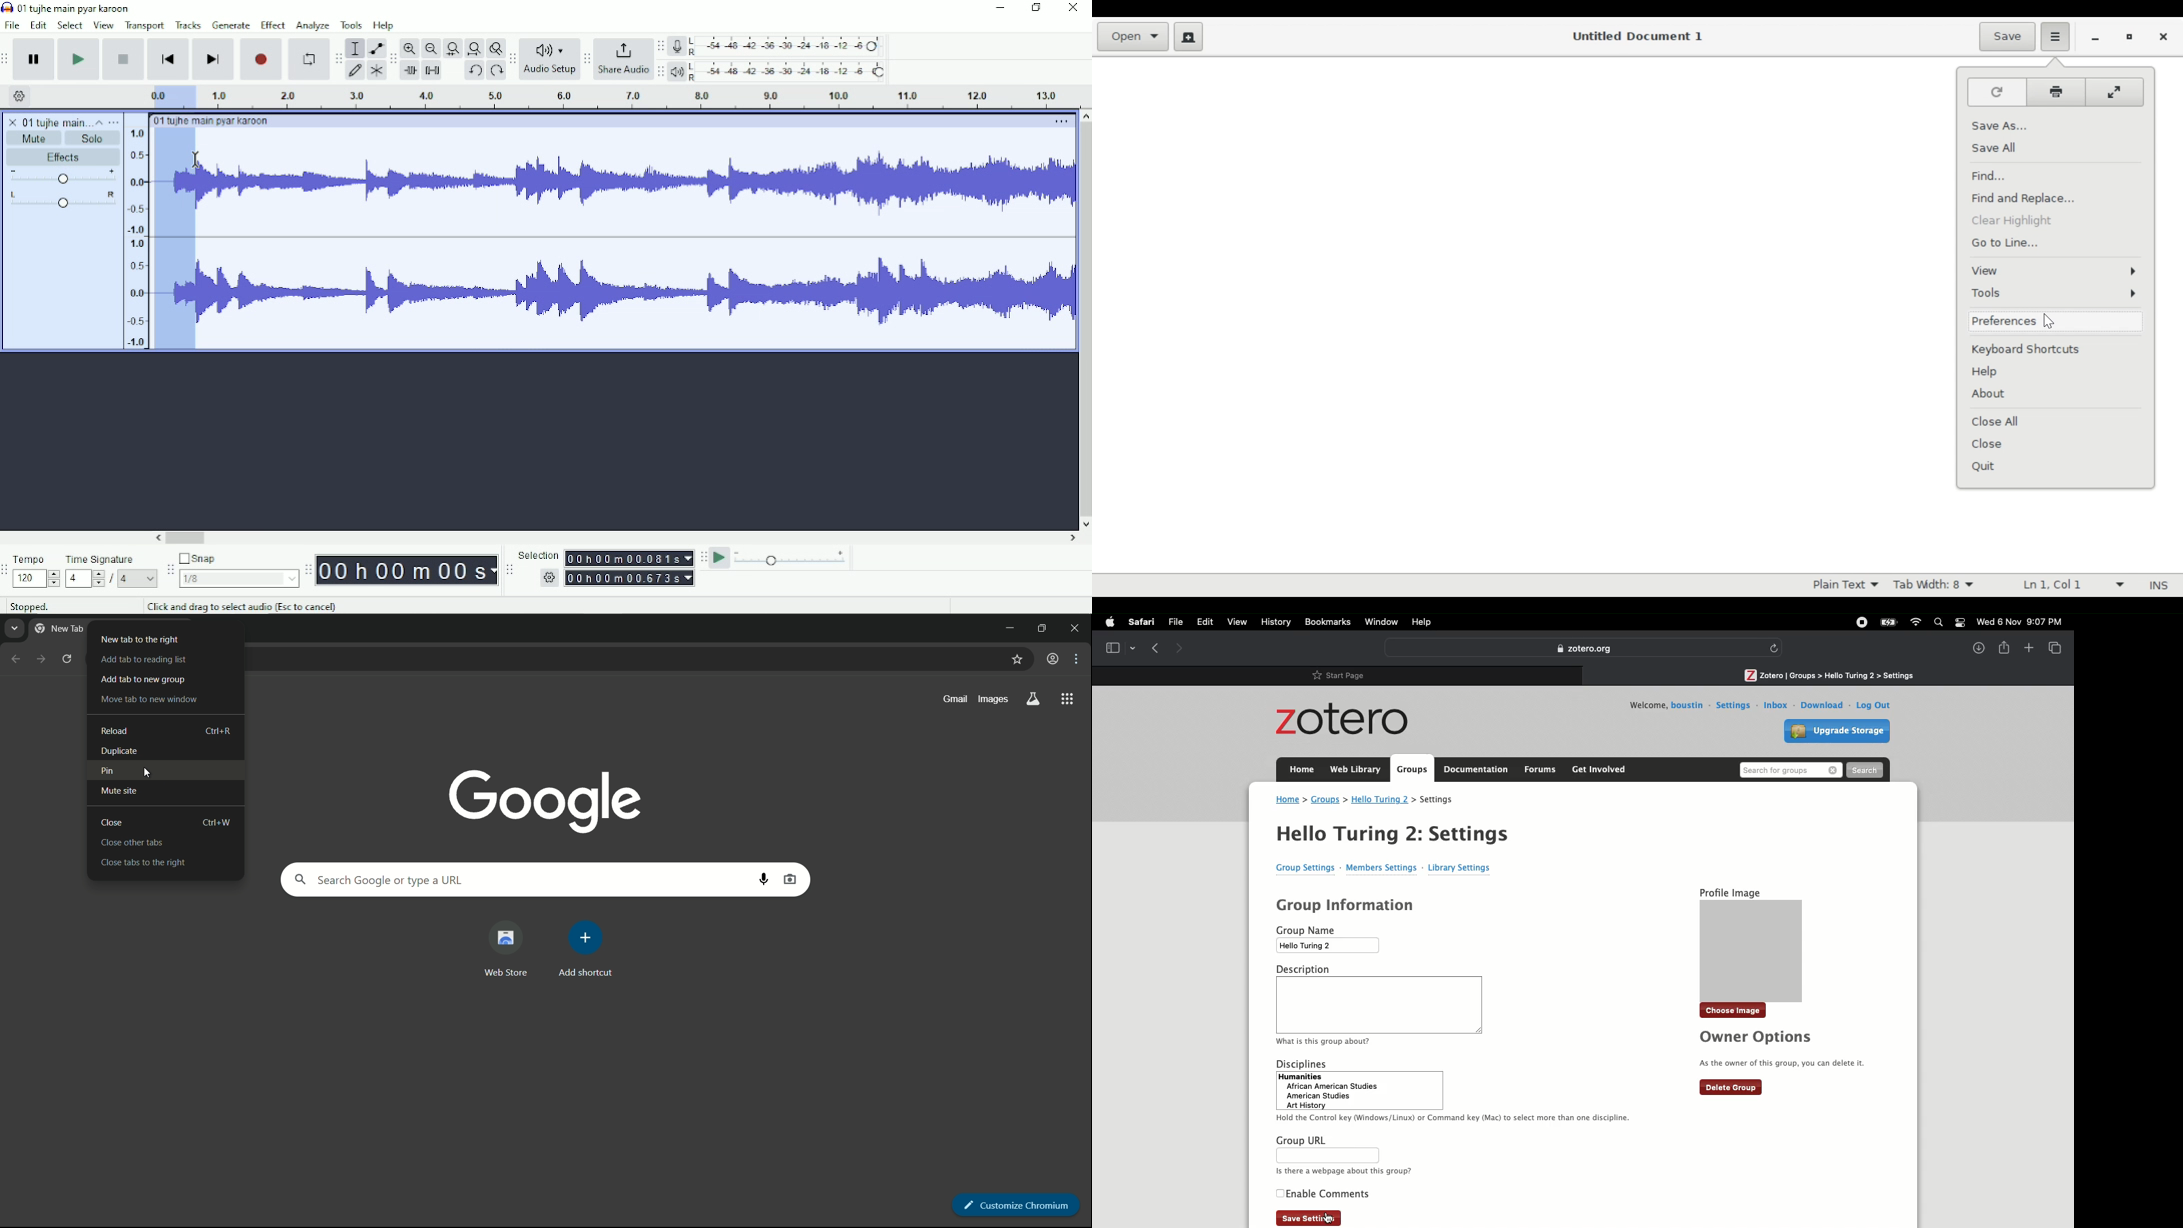 The height and width of the screenshot is (1232, 2184). What do you see at coordinates (14, 25) in the screenshot?
I see `File` at bounding box center [14, 25].